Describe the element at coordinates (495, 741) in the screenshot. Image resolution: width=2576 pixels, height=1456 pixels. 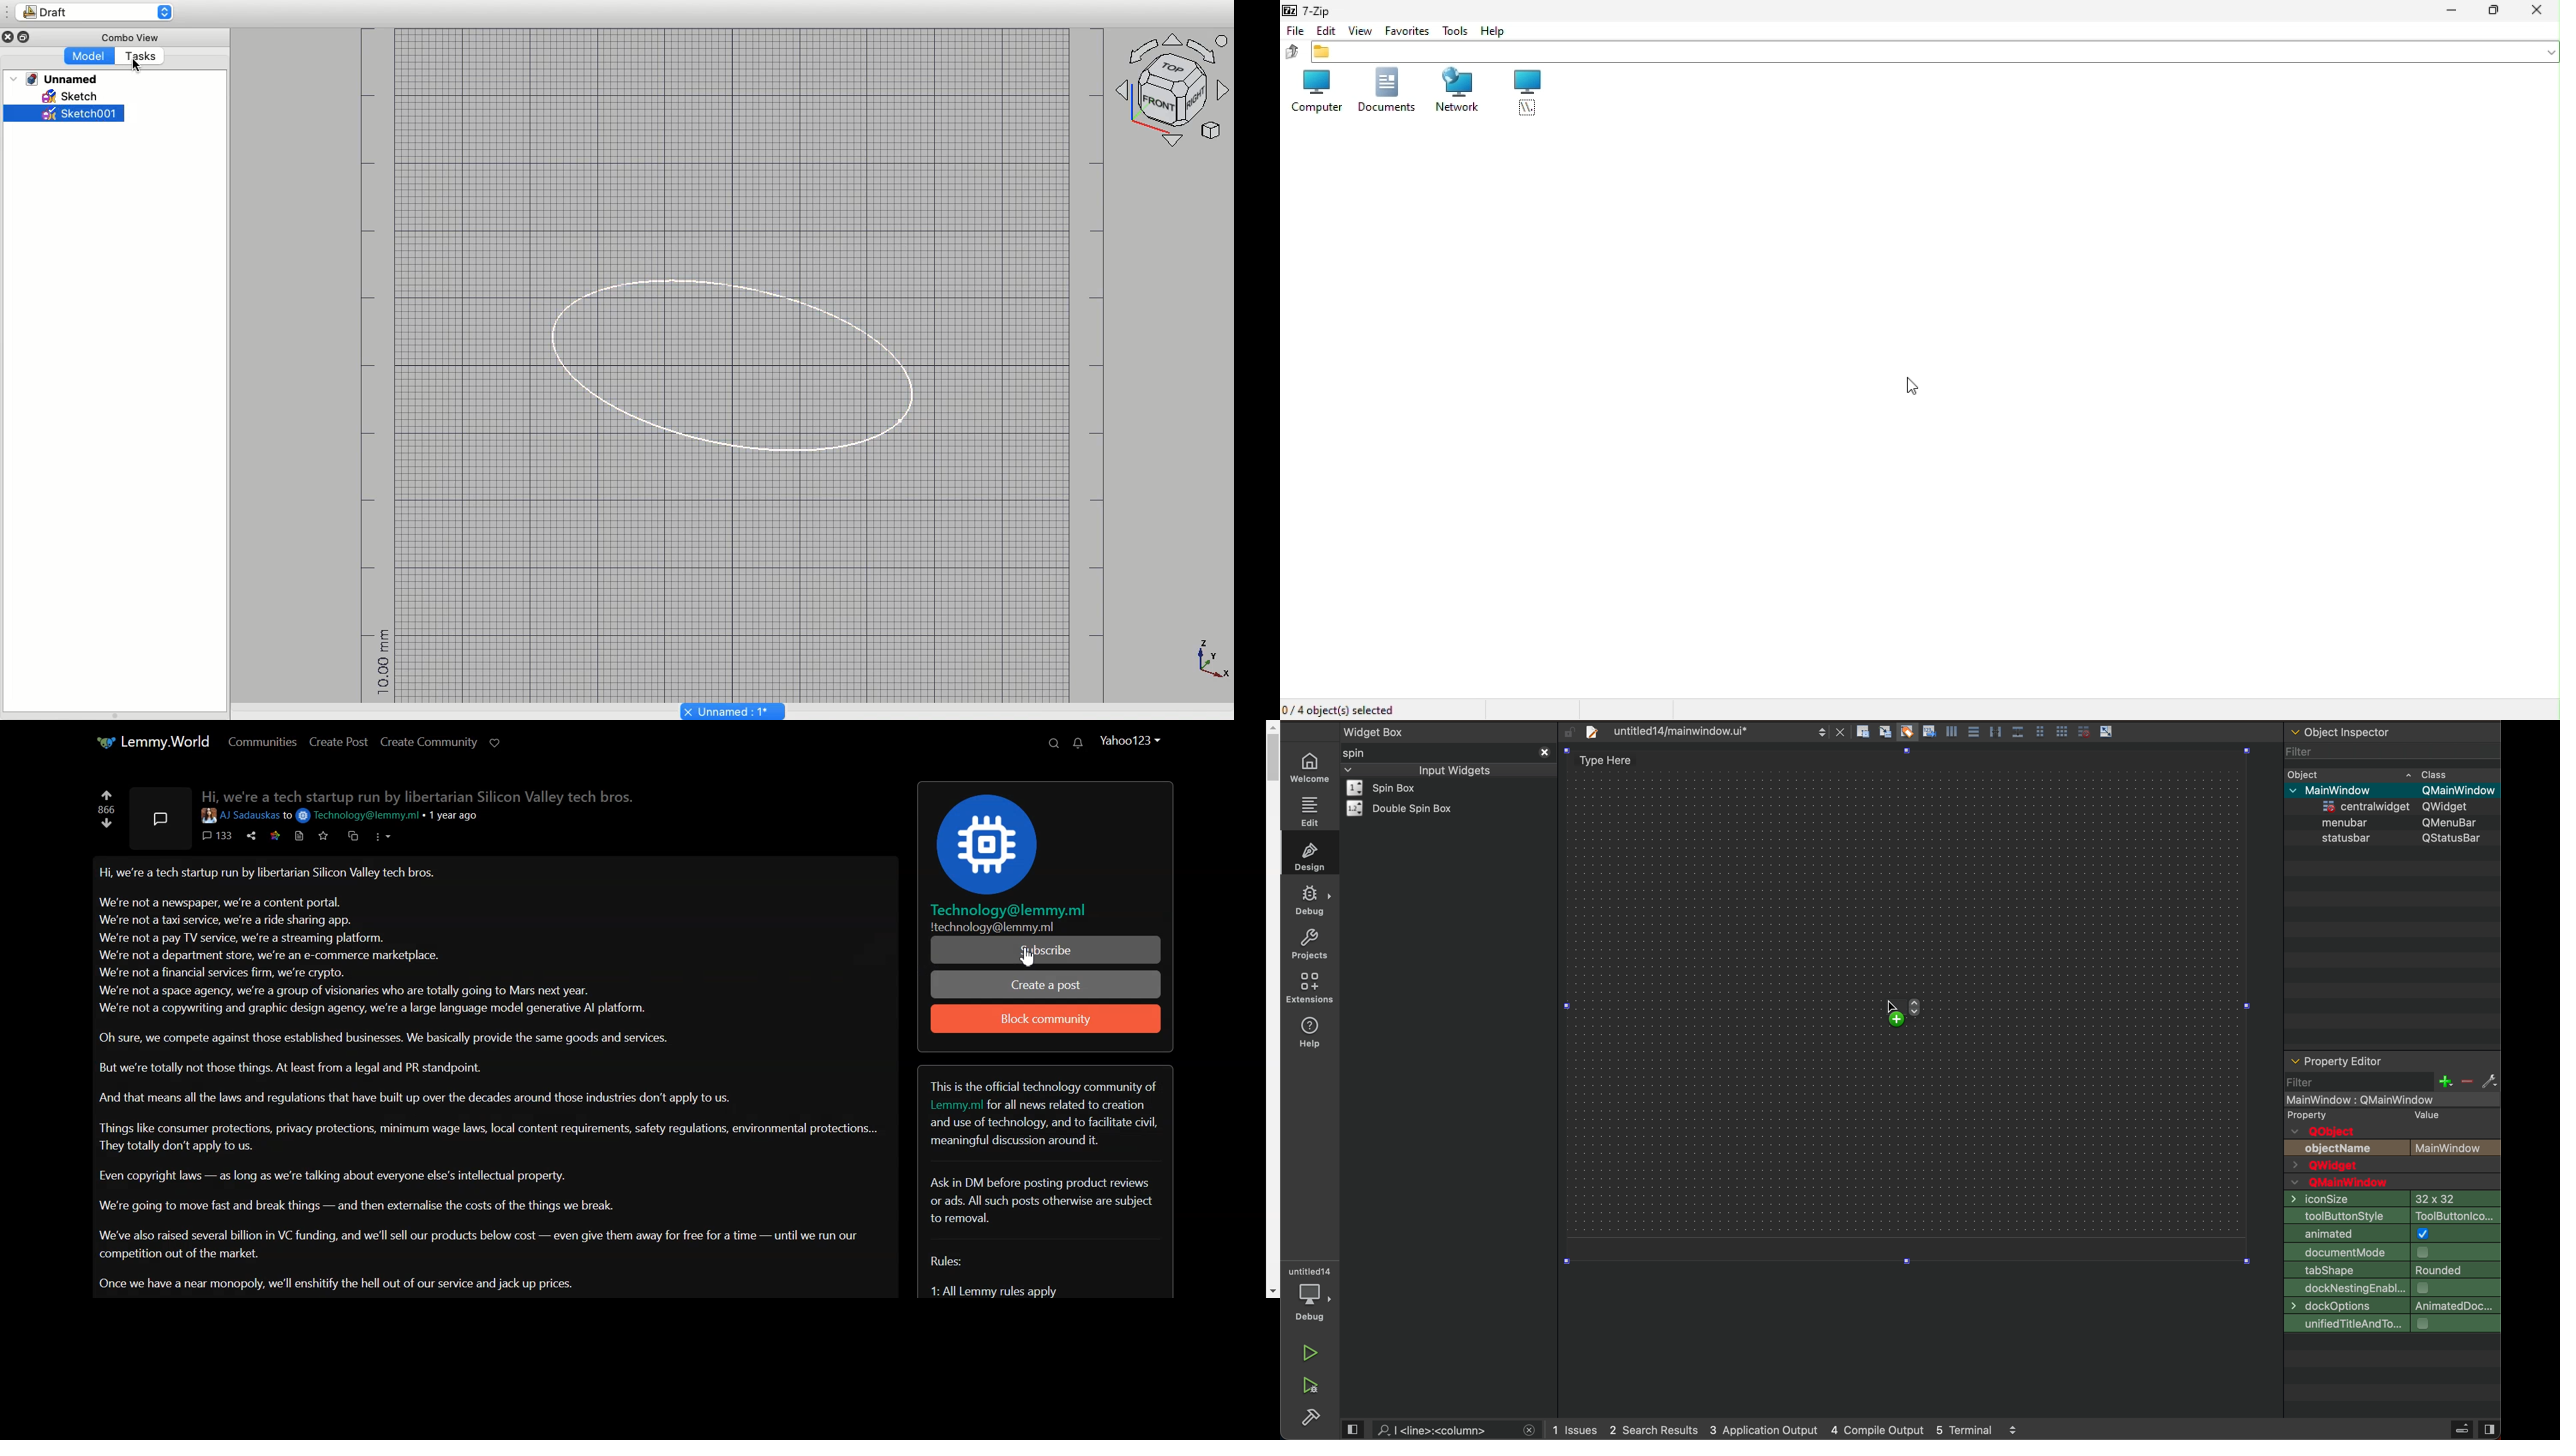
I see `Support limmy` at that location.